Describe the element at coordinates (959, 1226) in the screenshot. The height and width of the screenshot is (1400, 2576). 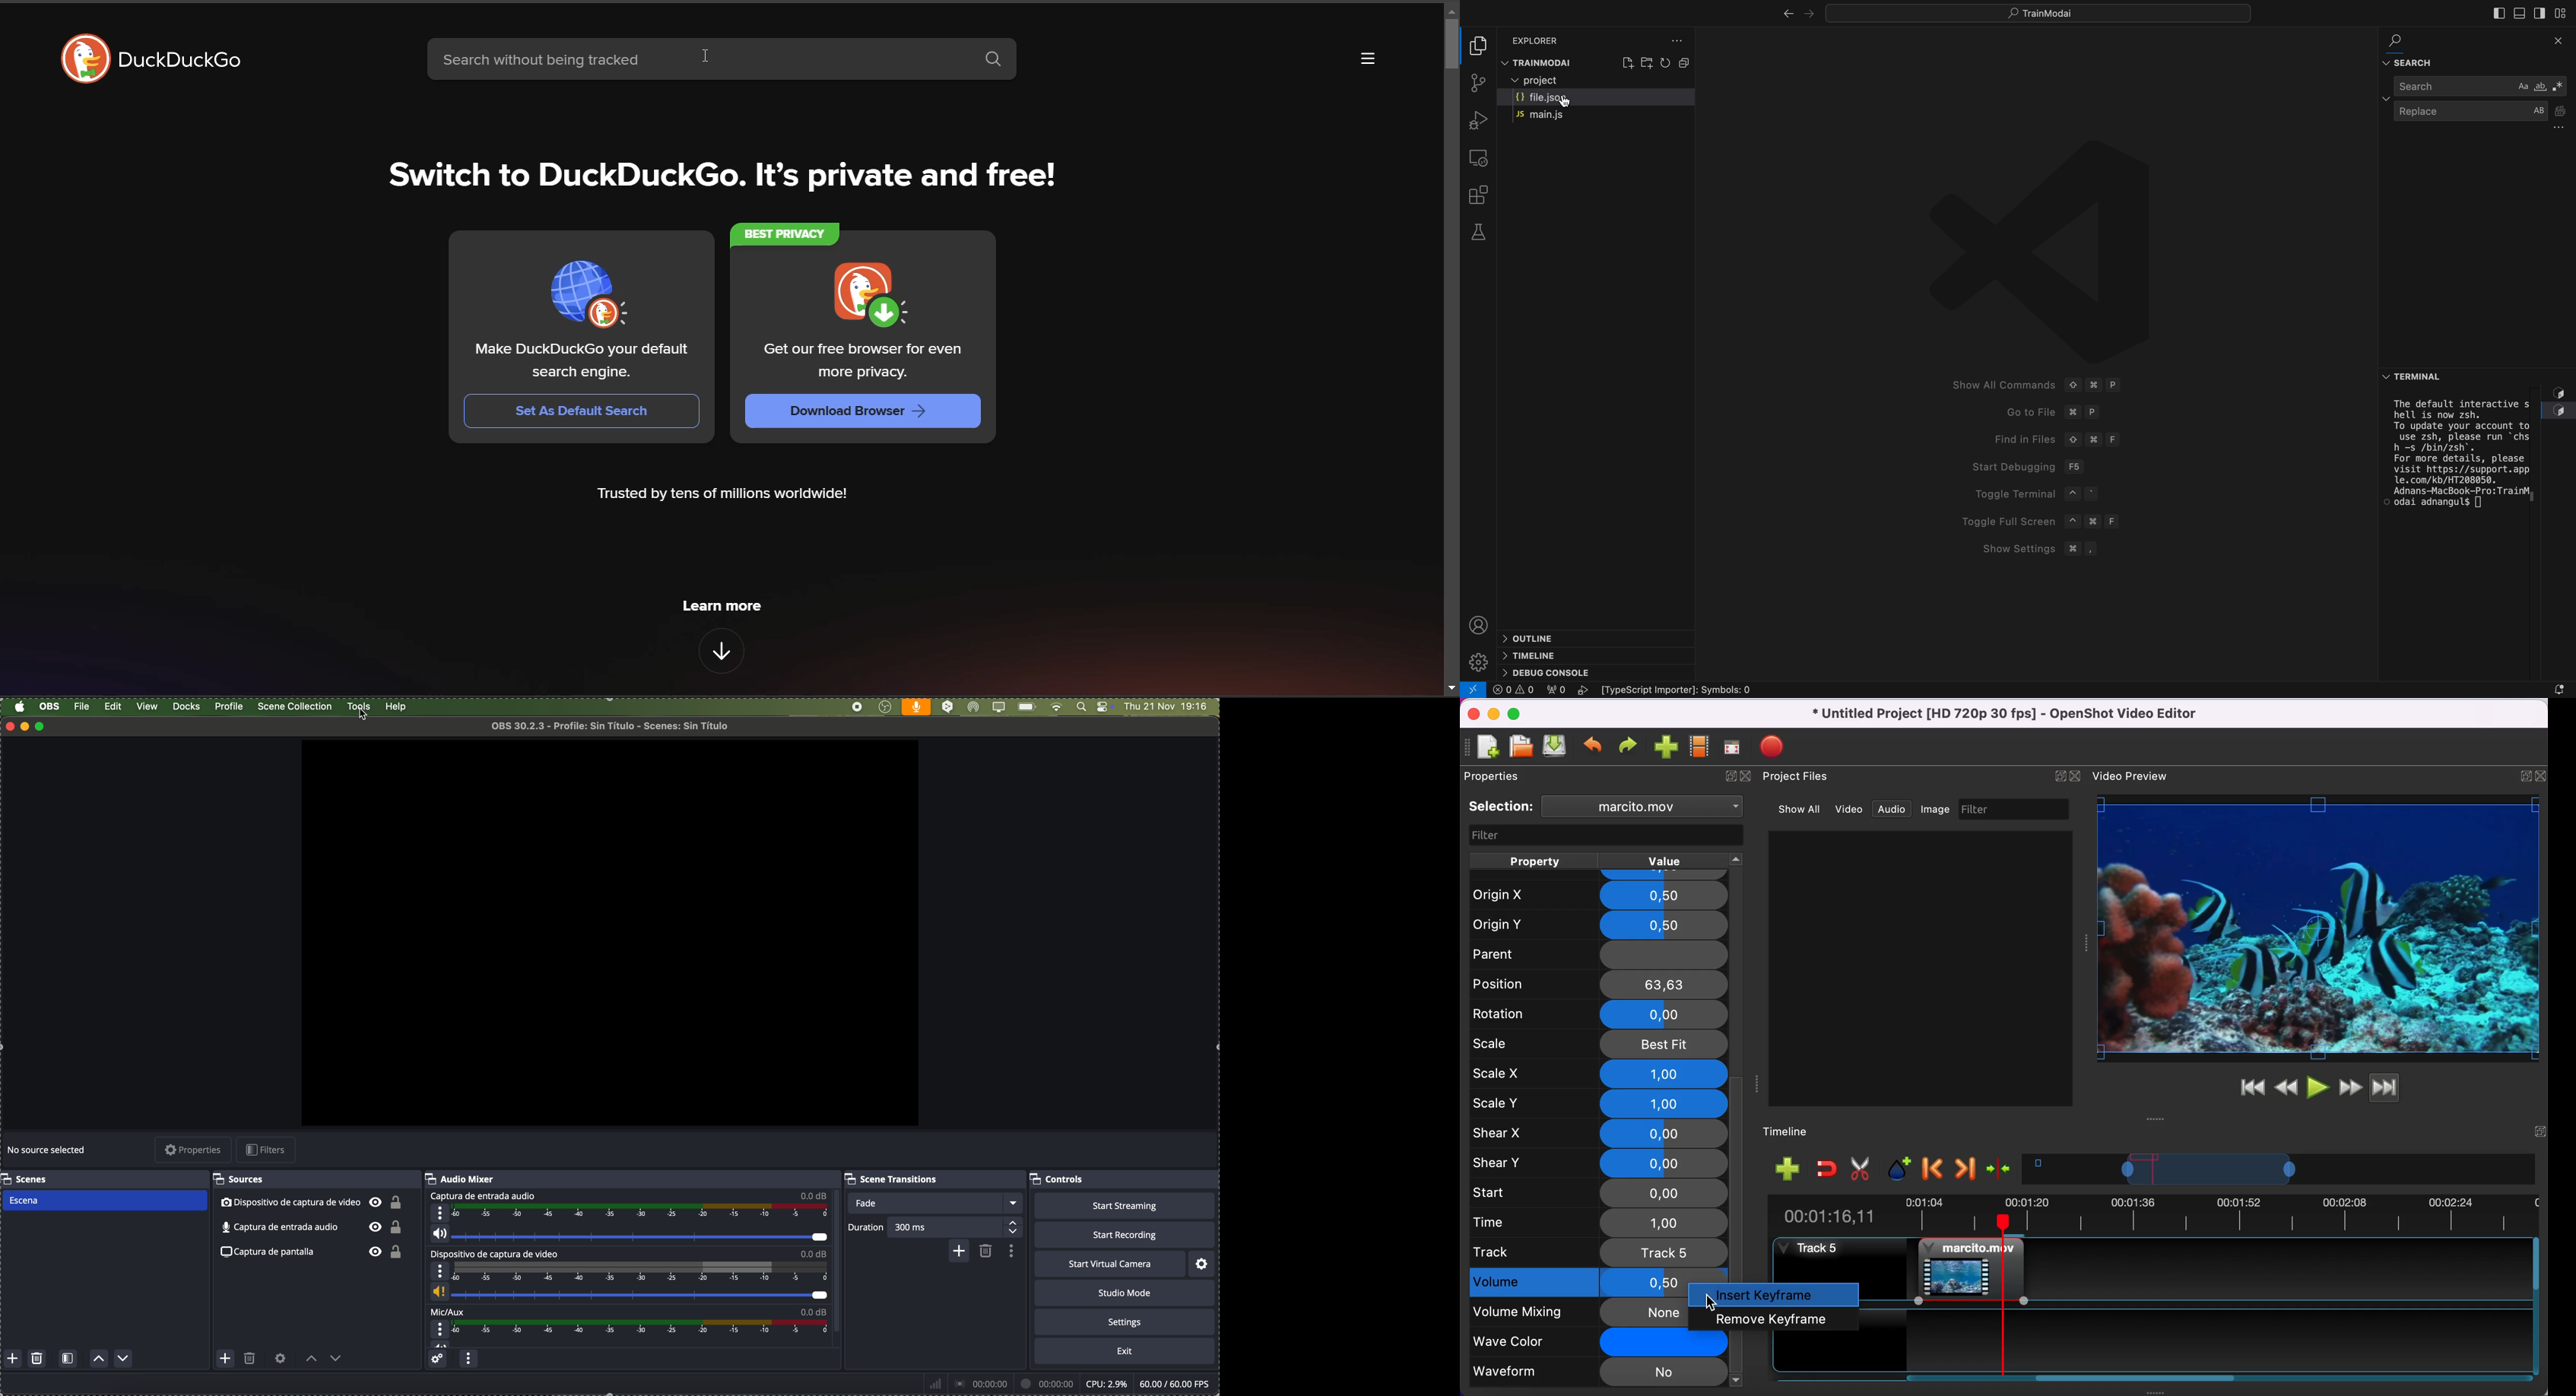
I see `300 ms` at that location.